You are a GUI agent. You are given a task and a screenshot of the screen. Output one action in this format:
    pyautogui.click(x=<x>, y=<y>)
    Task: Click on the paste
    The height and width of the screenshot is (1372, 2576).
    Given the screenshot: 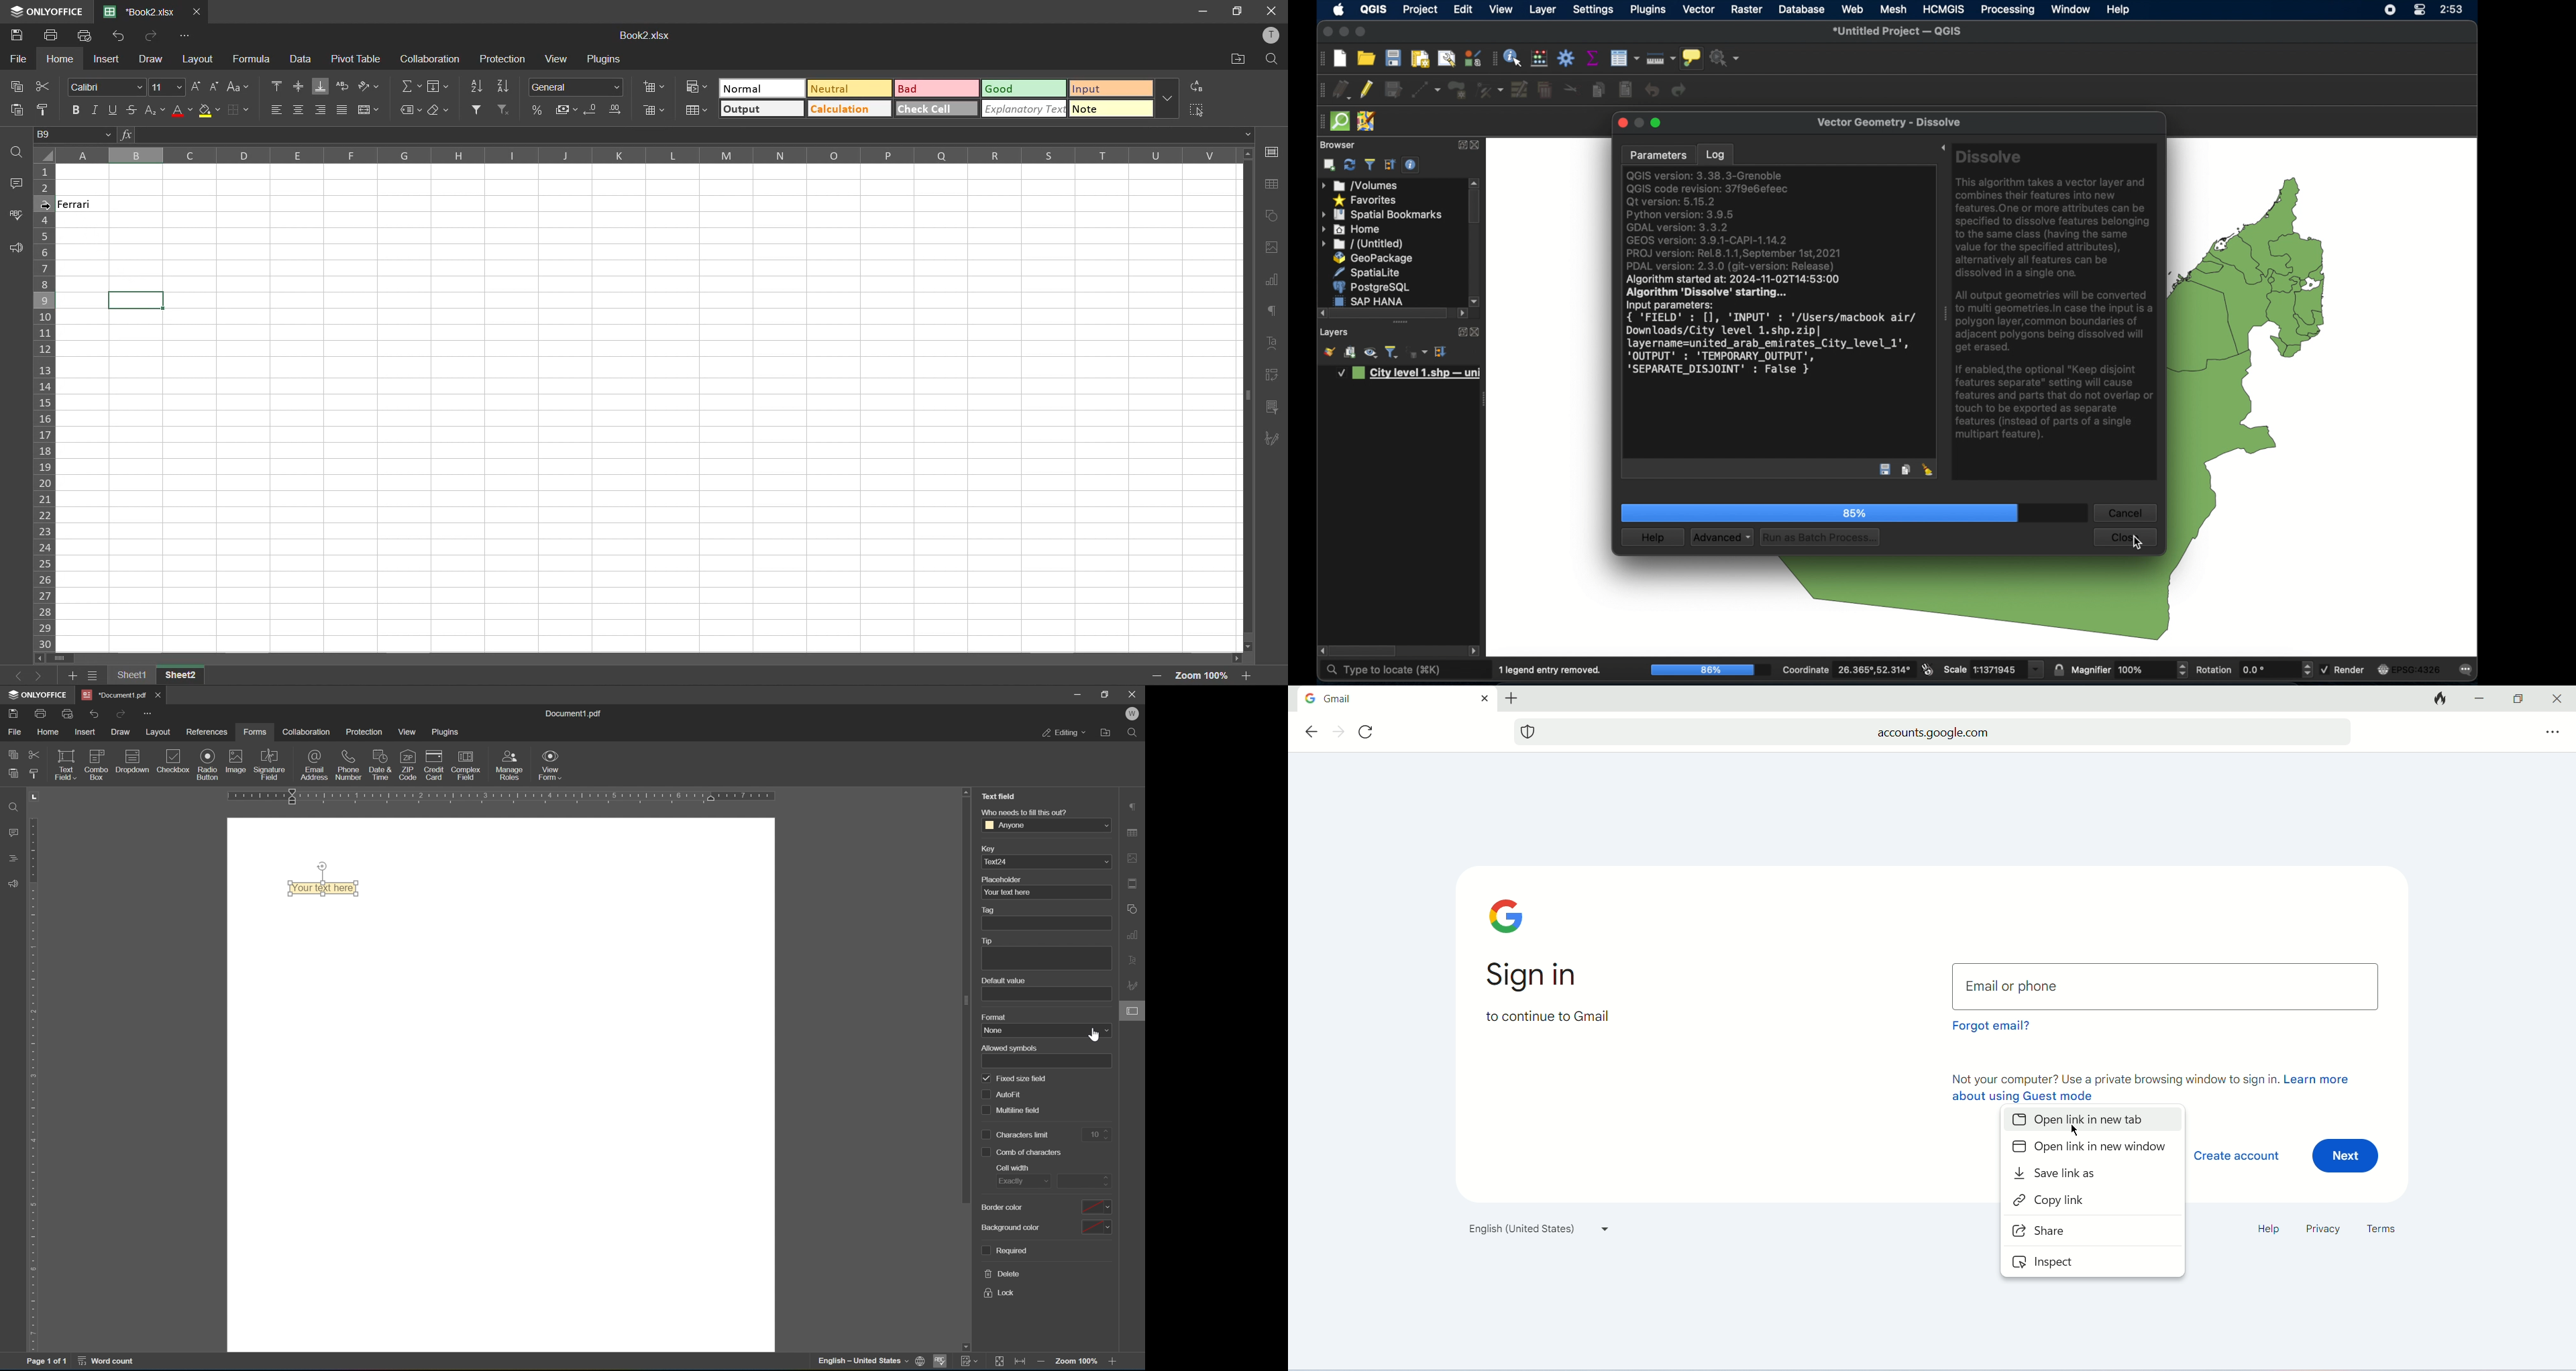 What is the action you would take?
    pyautogui.click(x=13, y=771)
    